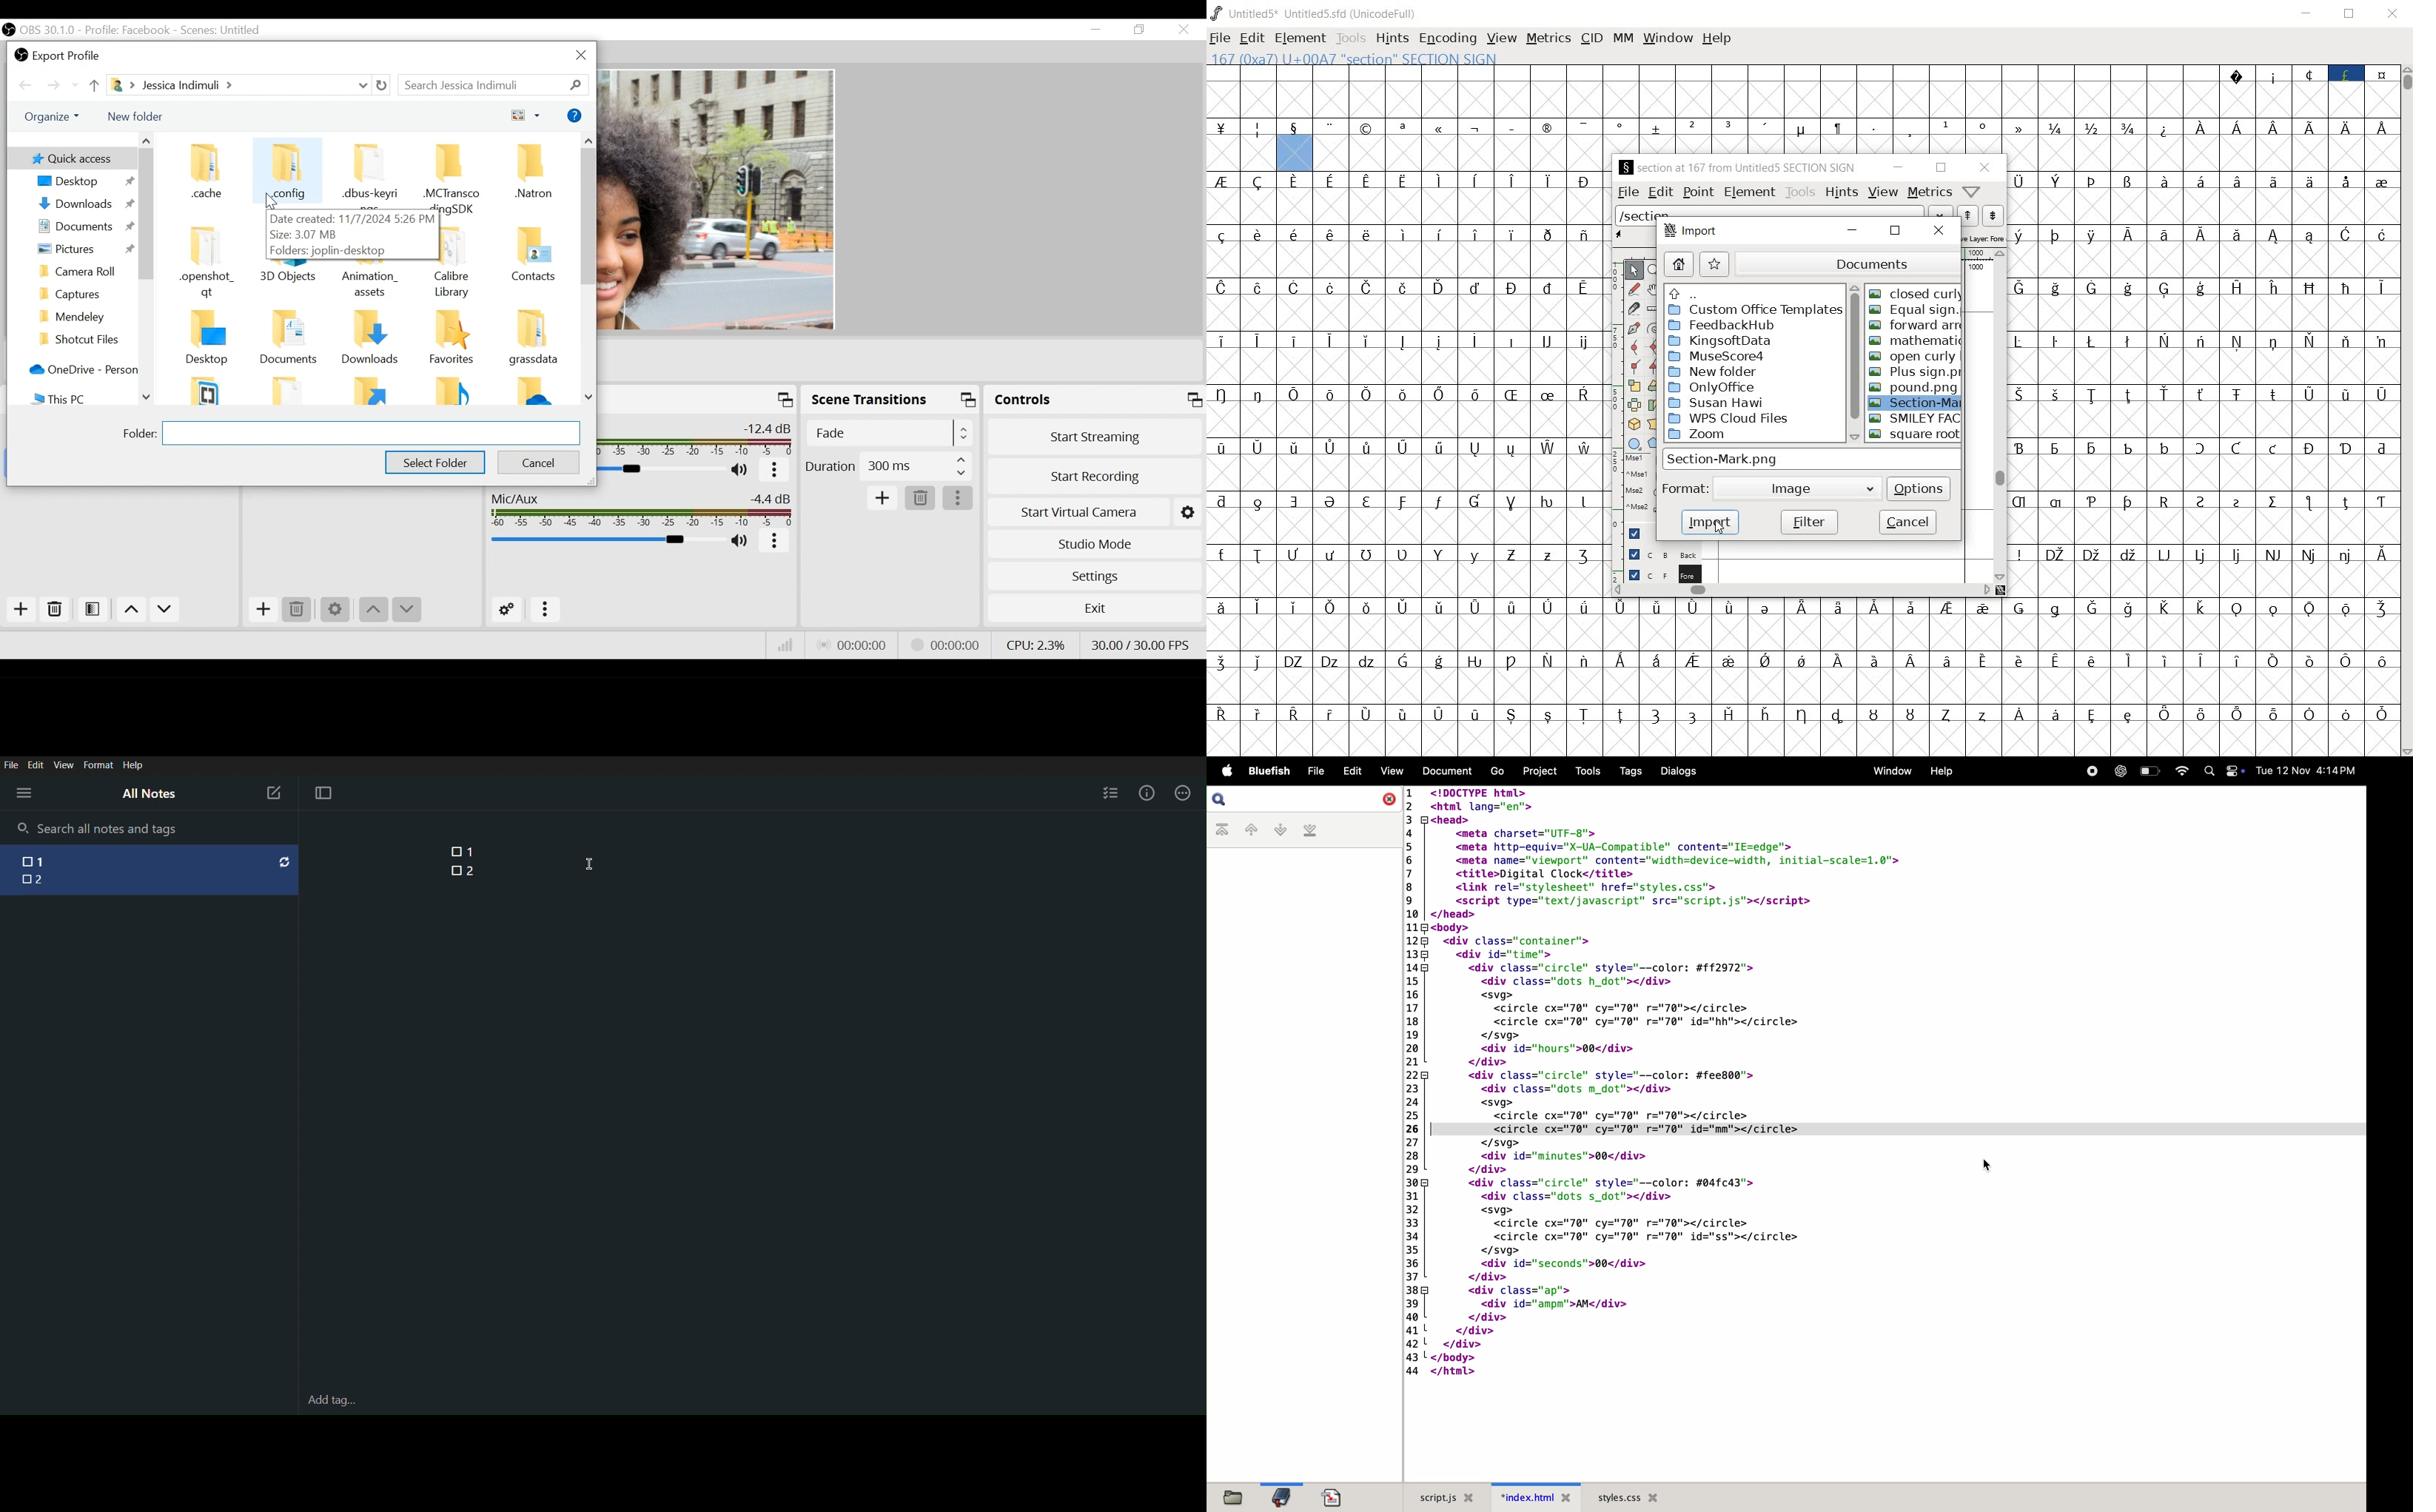  What do you see at coordinates (589, 141) in the screenshot?
I see `Scroll up` at bounding box center [589, 141].